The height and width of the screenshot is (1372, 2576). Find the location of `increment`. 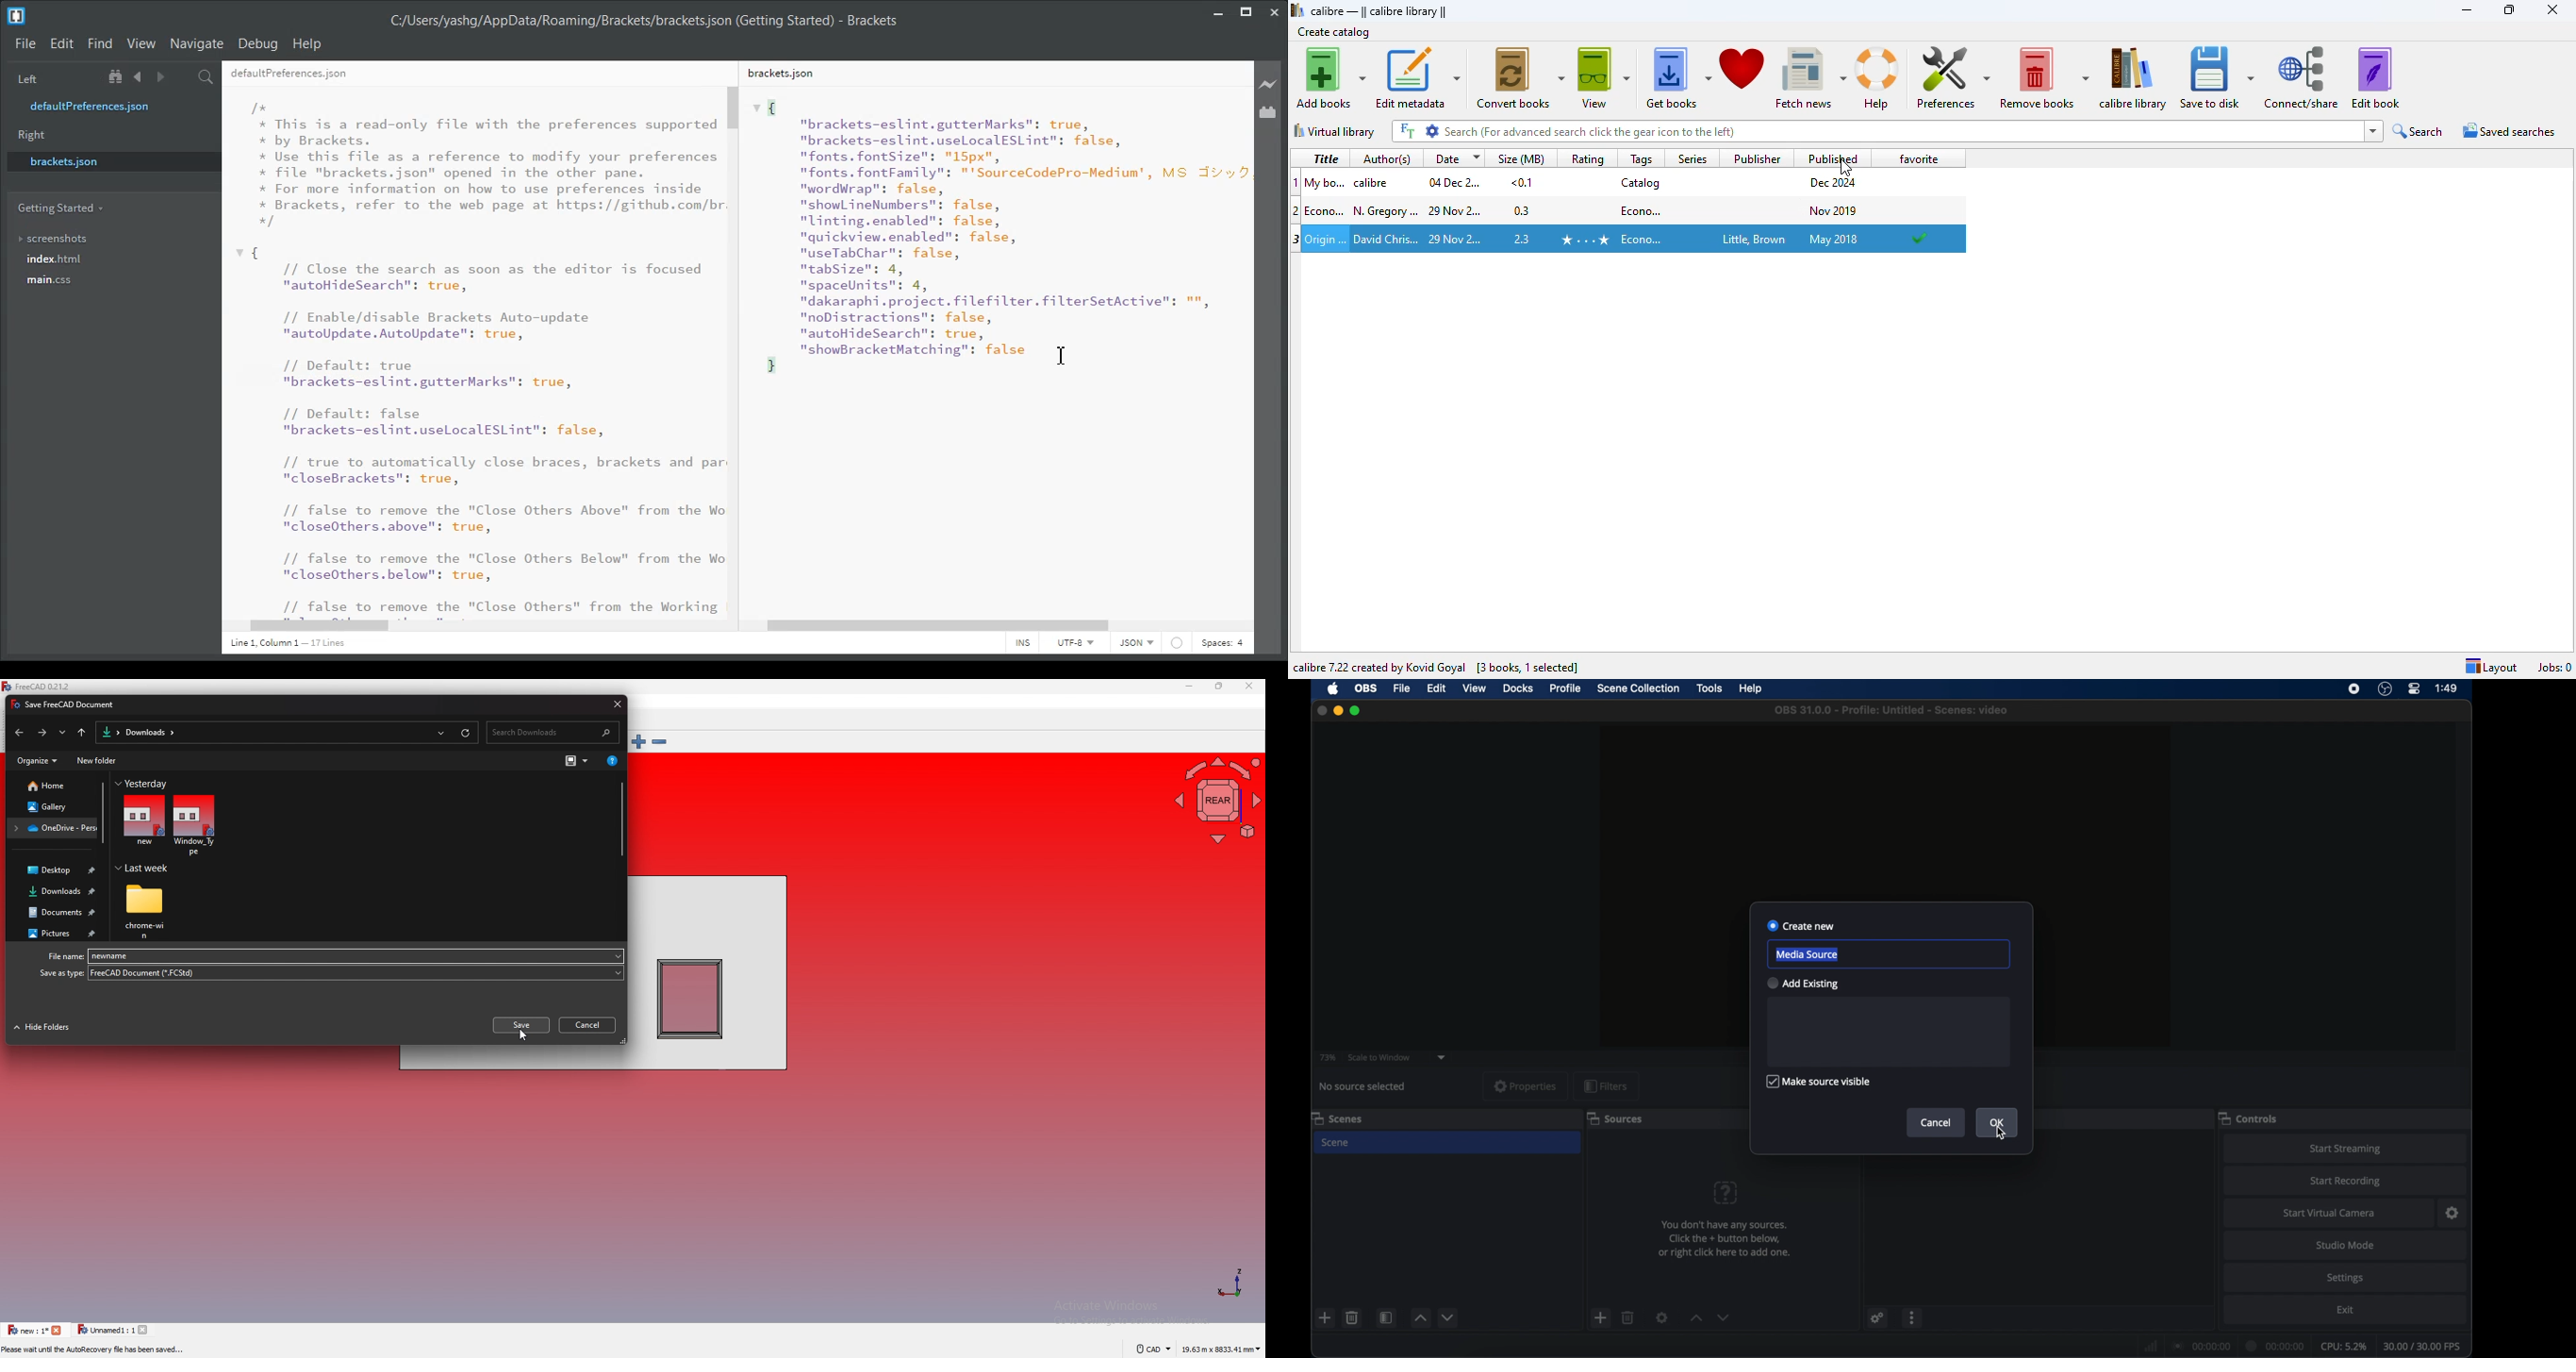

increment is located at coordinates (1695, 1317).